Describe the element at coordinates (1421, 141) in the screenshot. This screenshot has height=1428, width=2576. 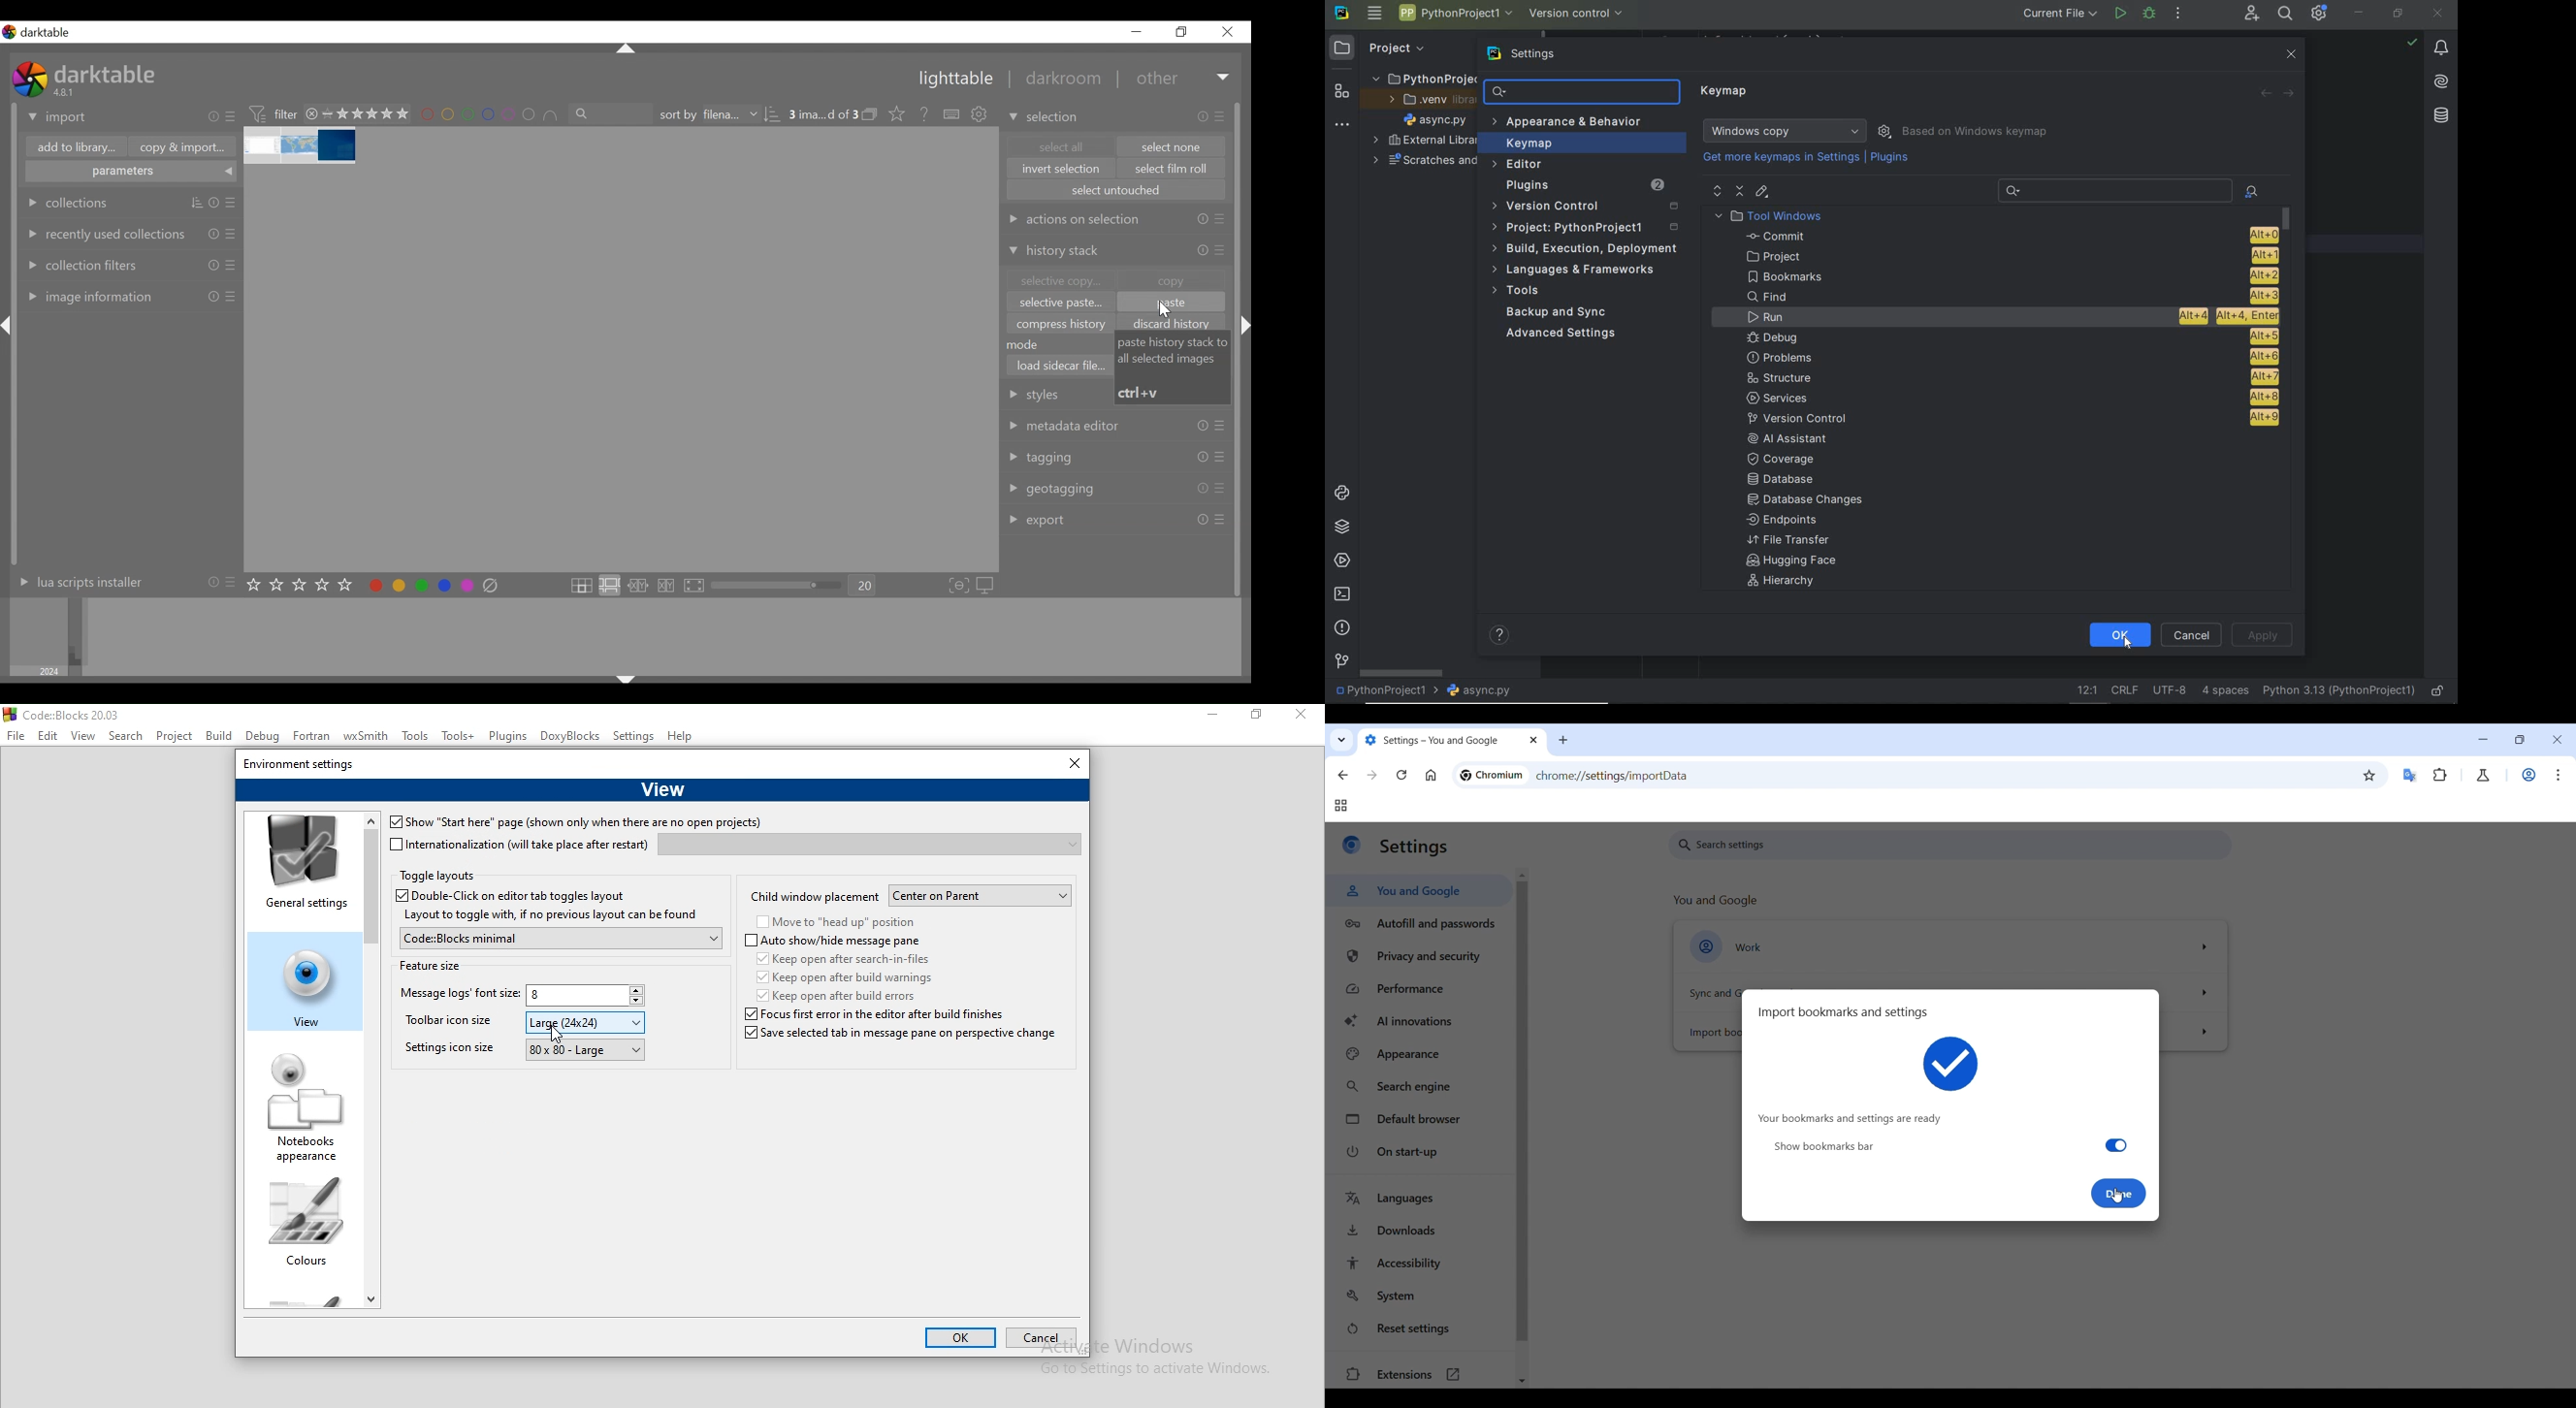
I see `External Libraries` at that location.